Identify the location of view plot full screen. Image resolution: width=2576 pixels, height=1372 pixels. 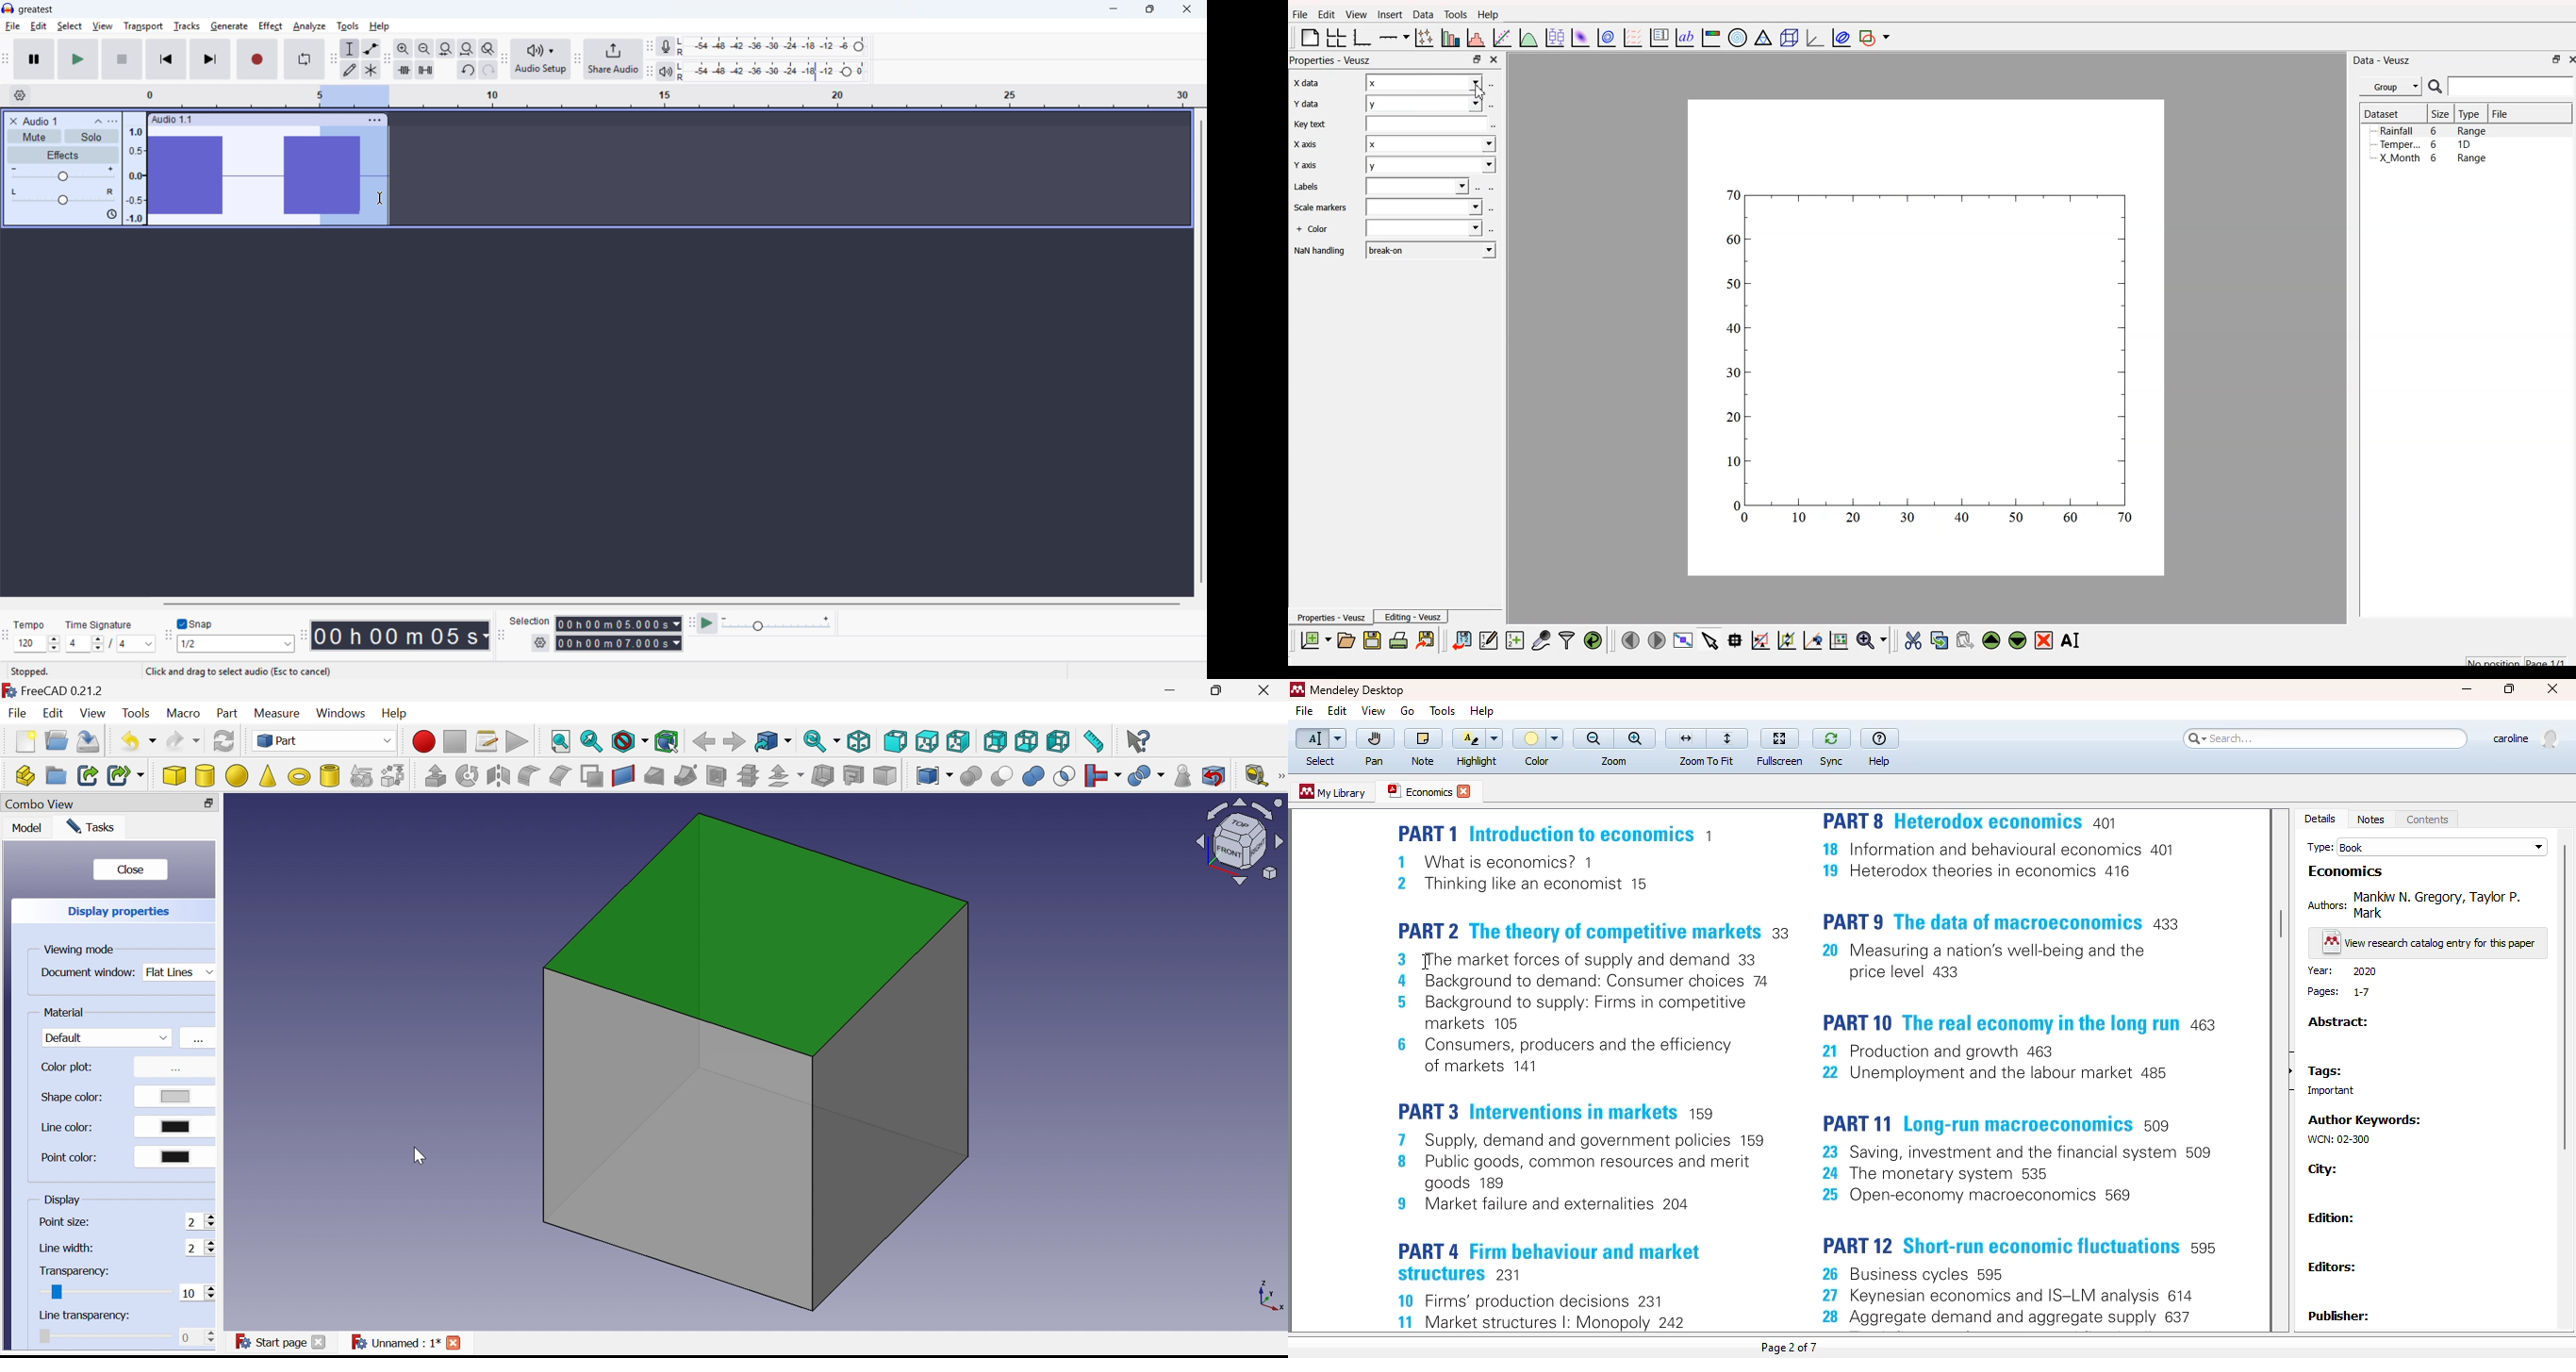
(1683, 641).